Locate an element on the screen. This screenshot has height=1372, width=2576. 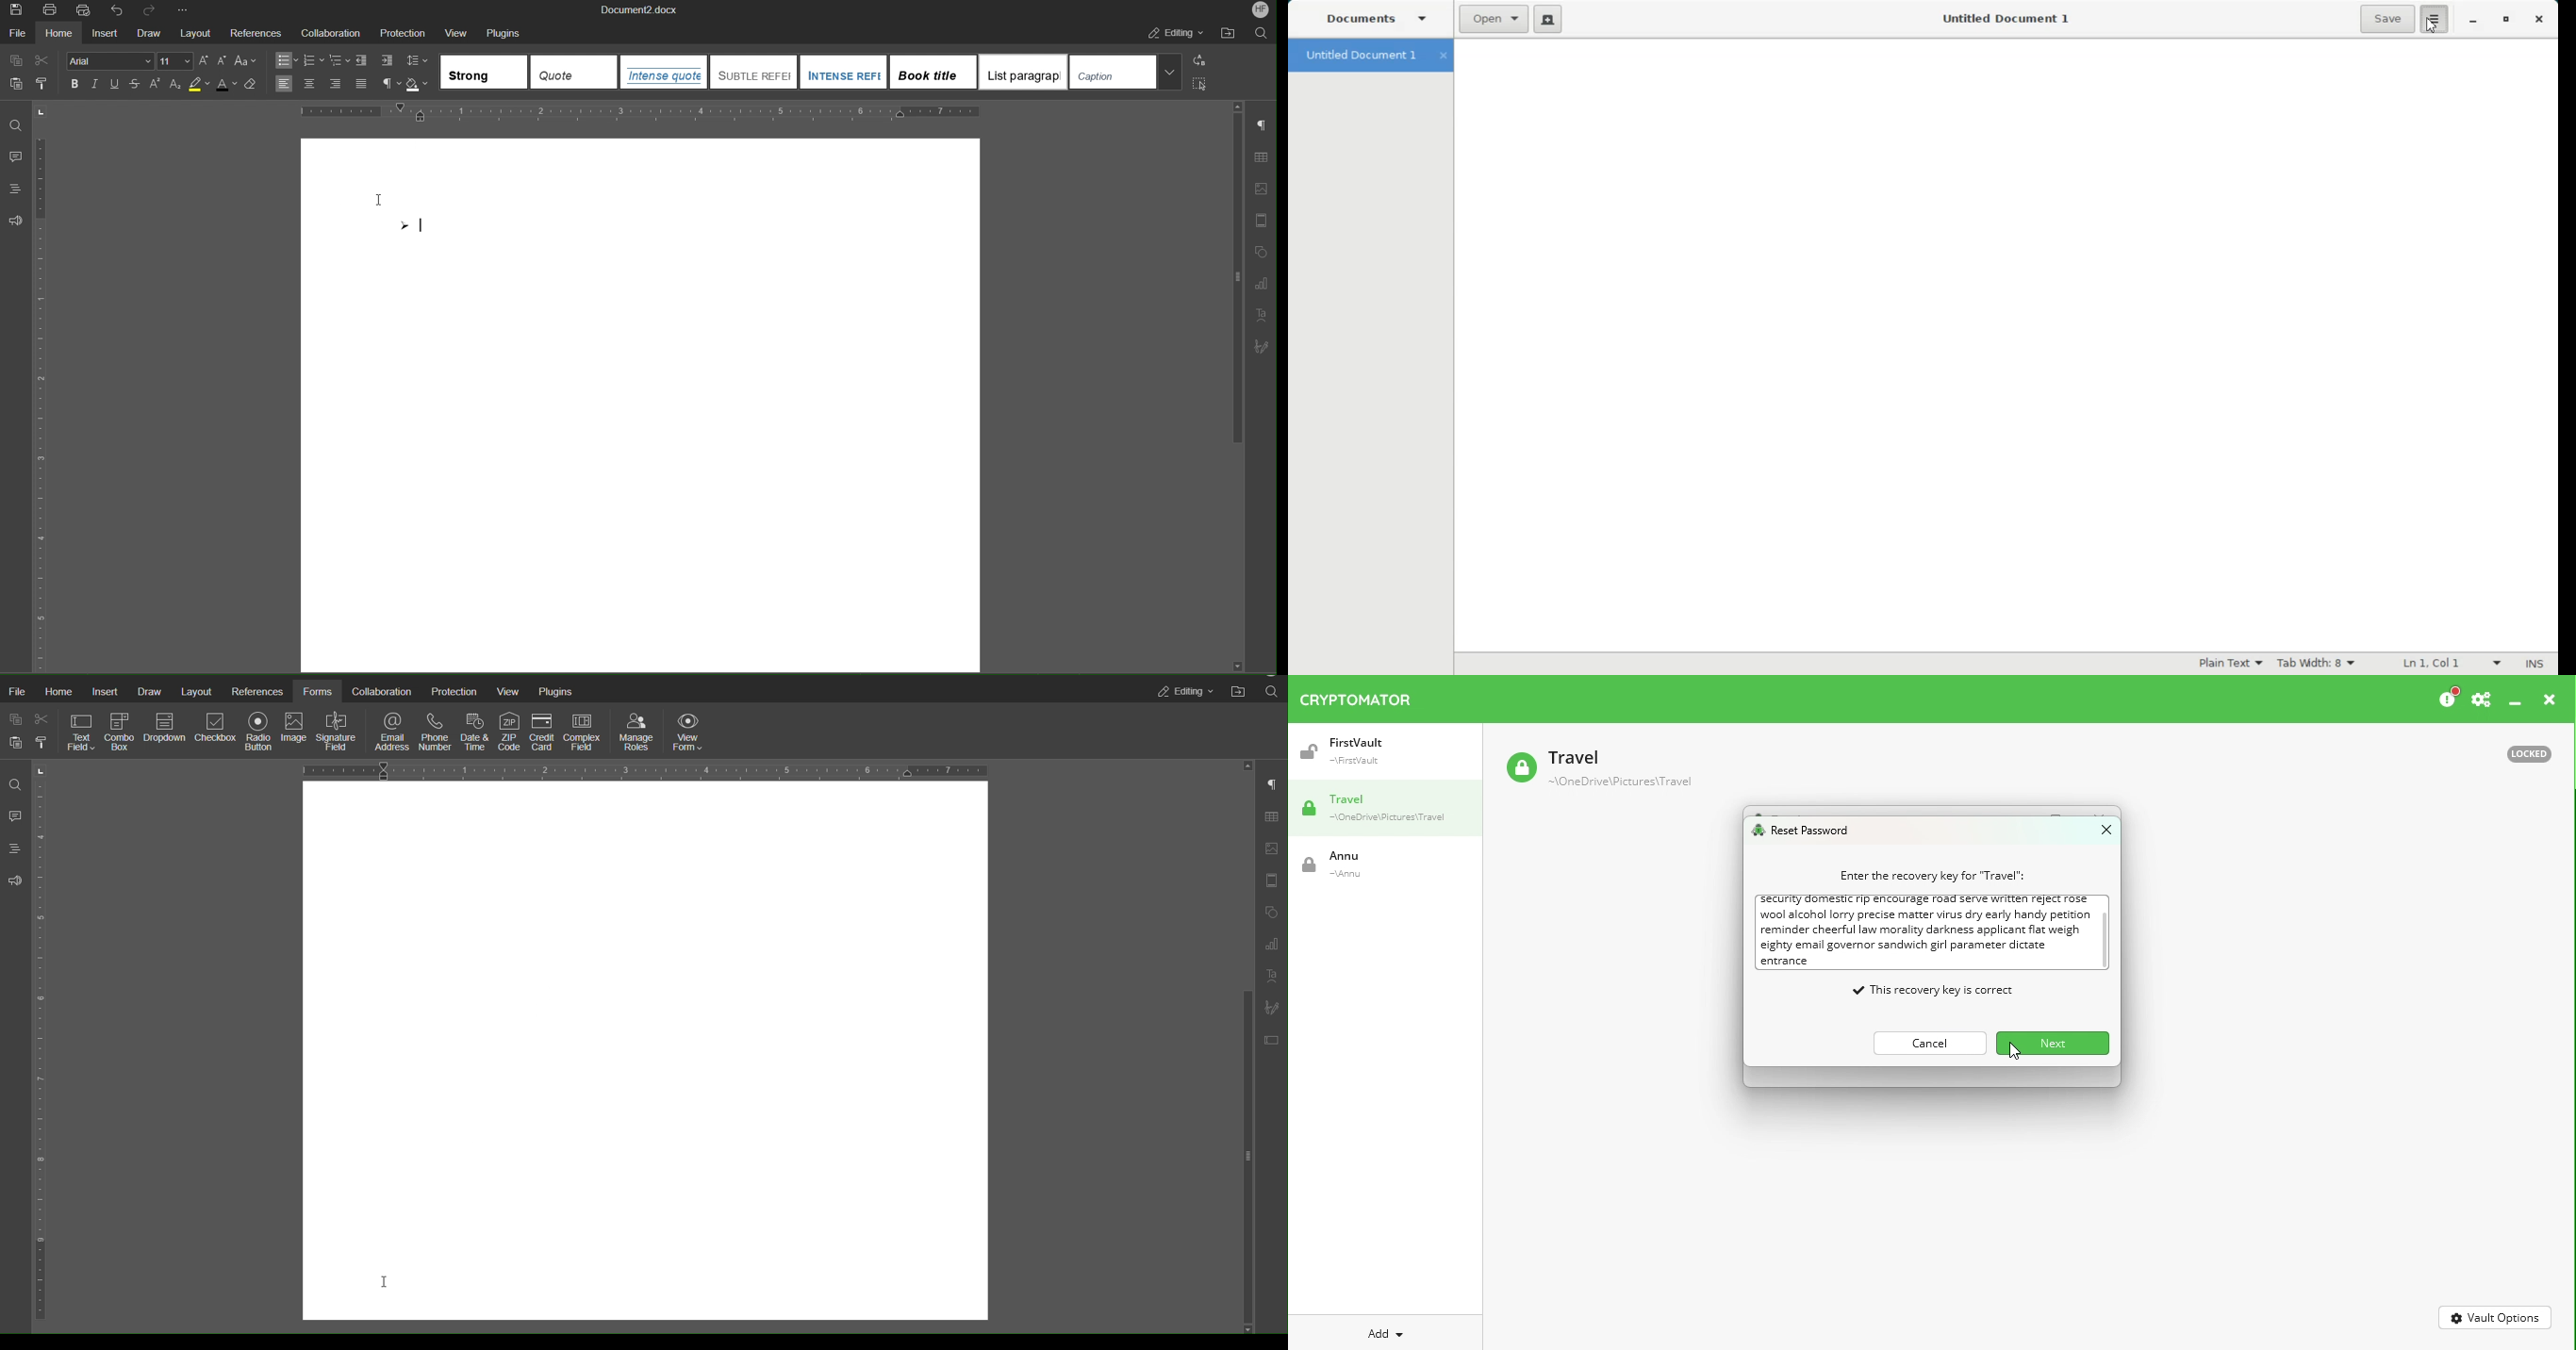
Text Color is located at coordinates (227, 84).